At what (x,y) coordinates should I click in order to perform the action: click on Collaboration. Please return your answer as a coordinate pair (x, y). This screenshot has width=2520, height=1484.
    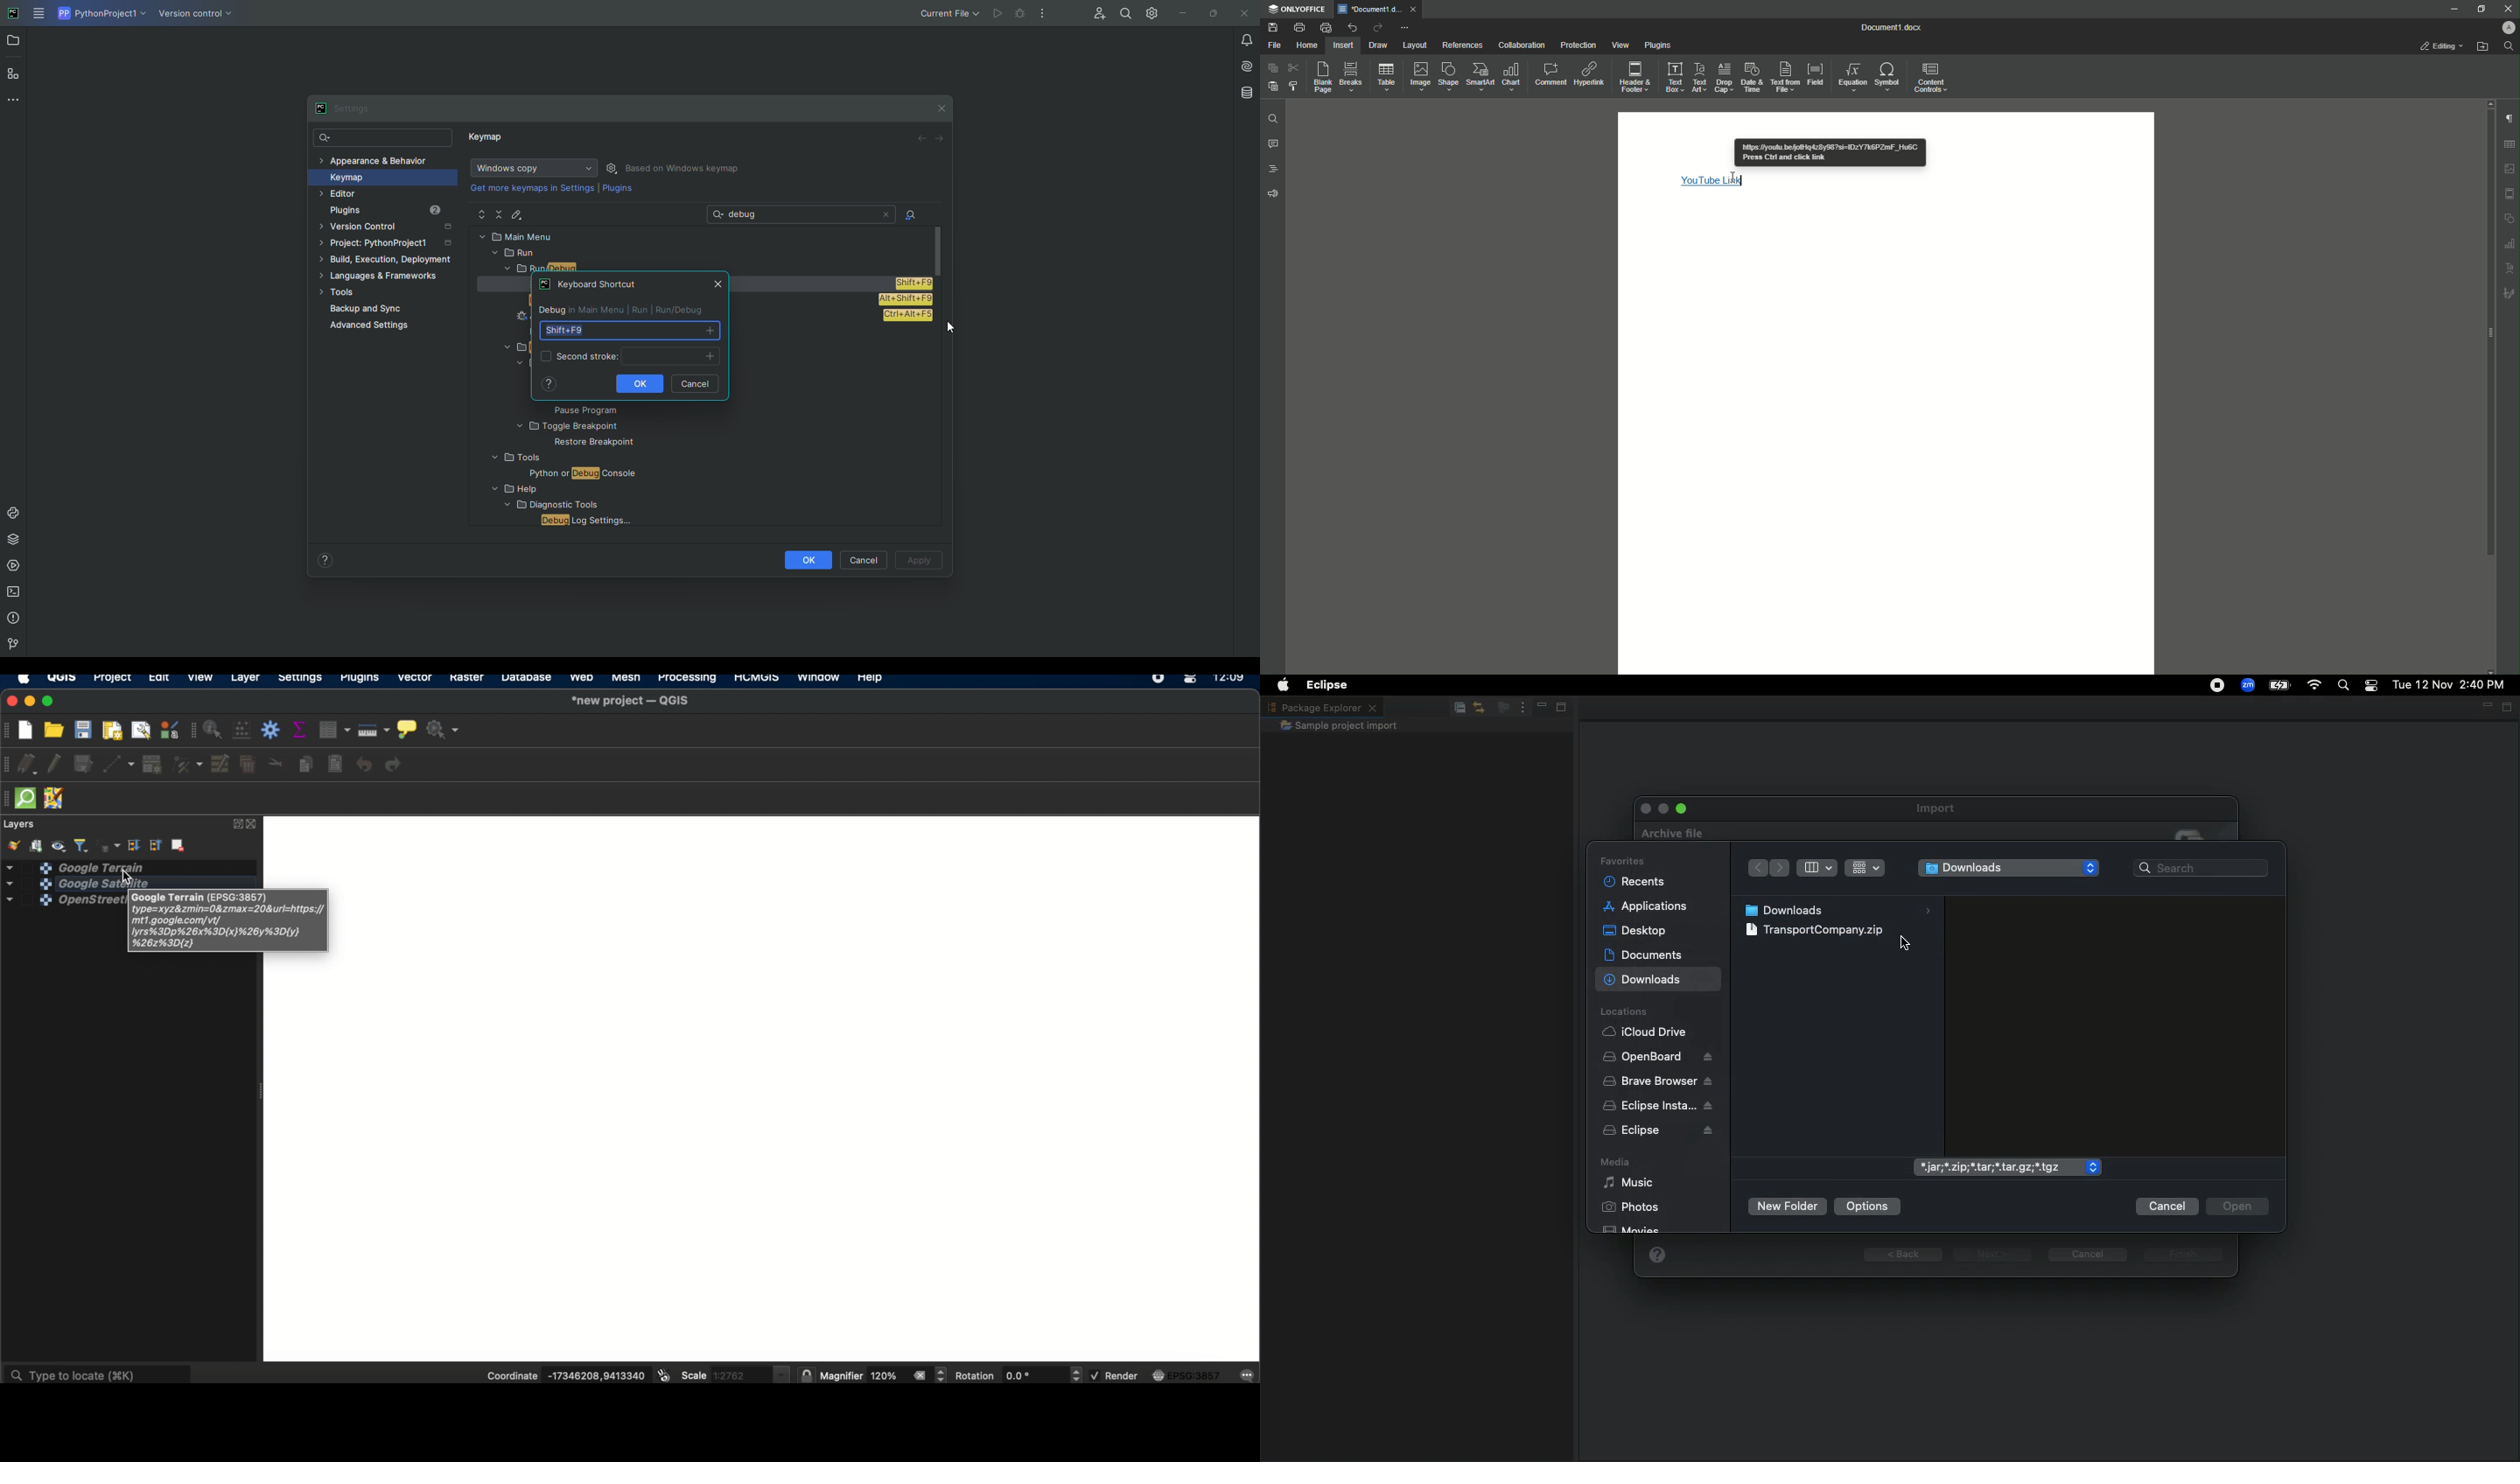
    Looking at the image, I should click on (1521, 45).